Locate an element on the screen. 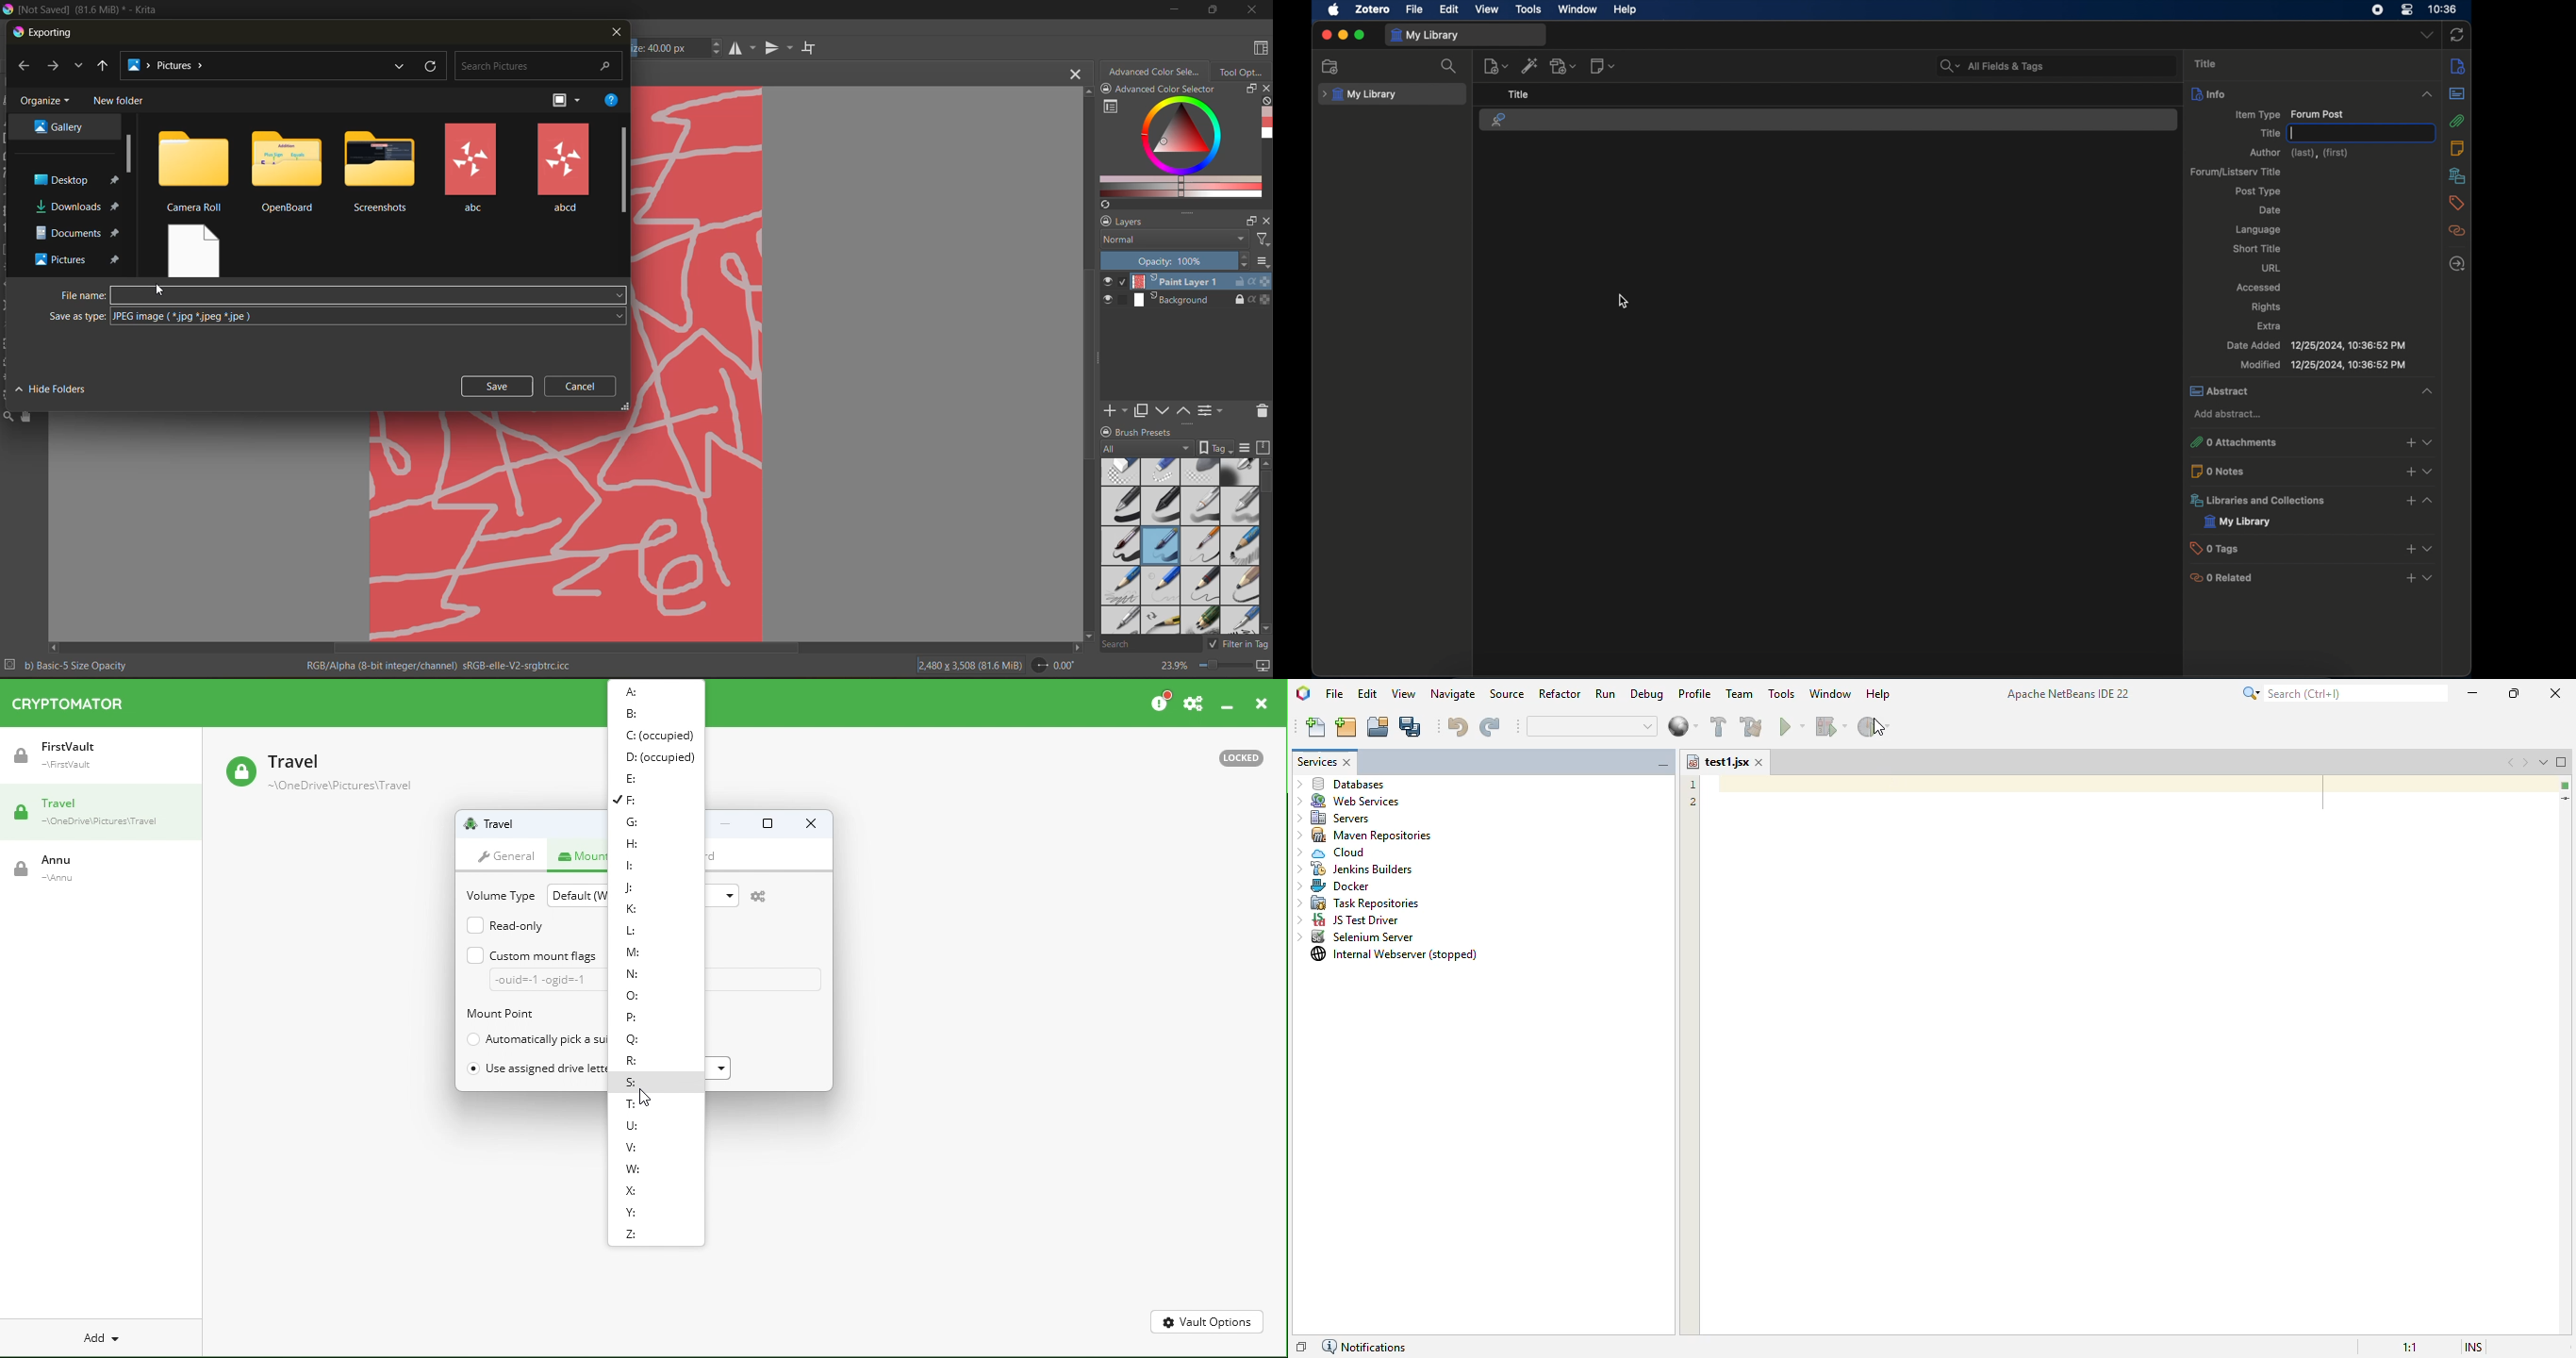 The width and height of the screenshot is (2576, 1372). debug project is located at coordinates (1832, 726).